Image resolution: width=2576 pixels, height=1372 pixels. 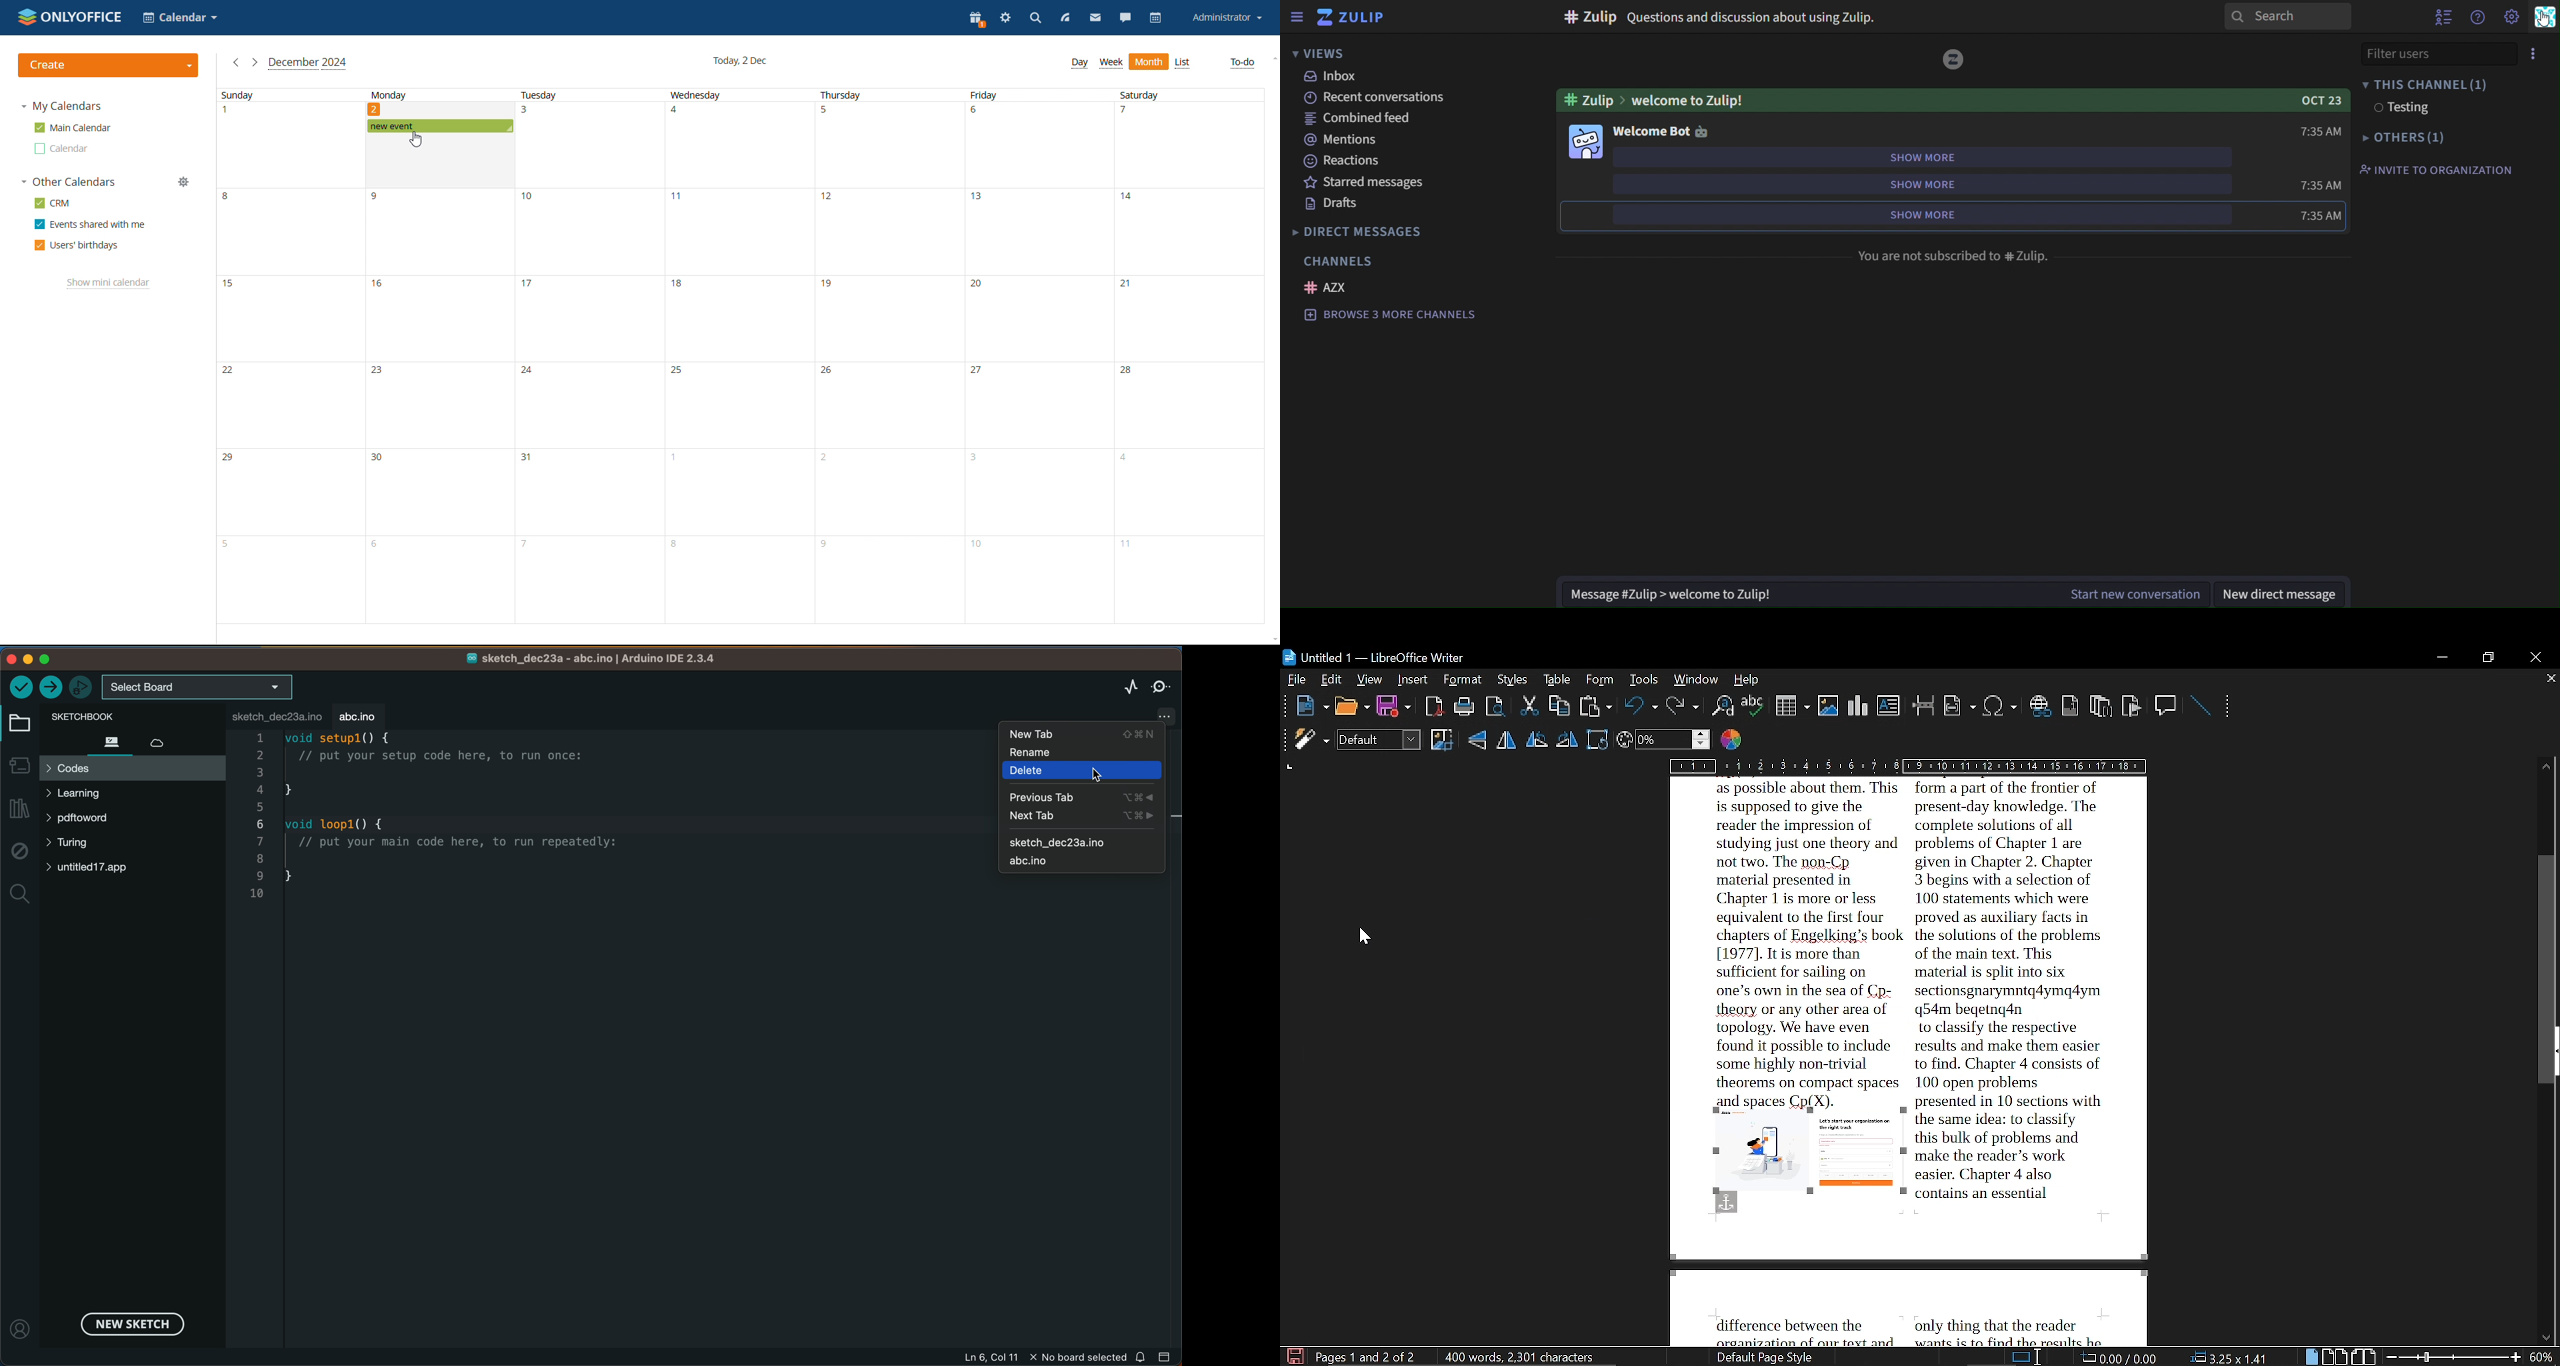 I want to click on recent conversations, so click(x=1372, y=97).